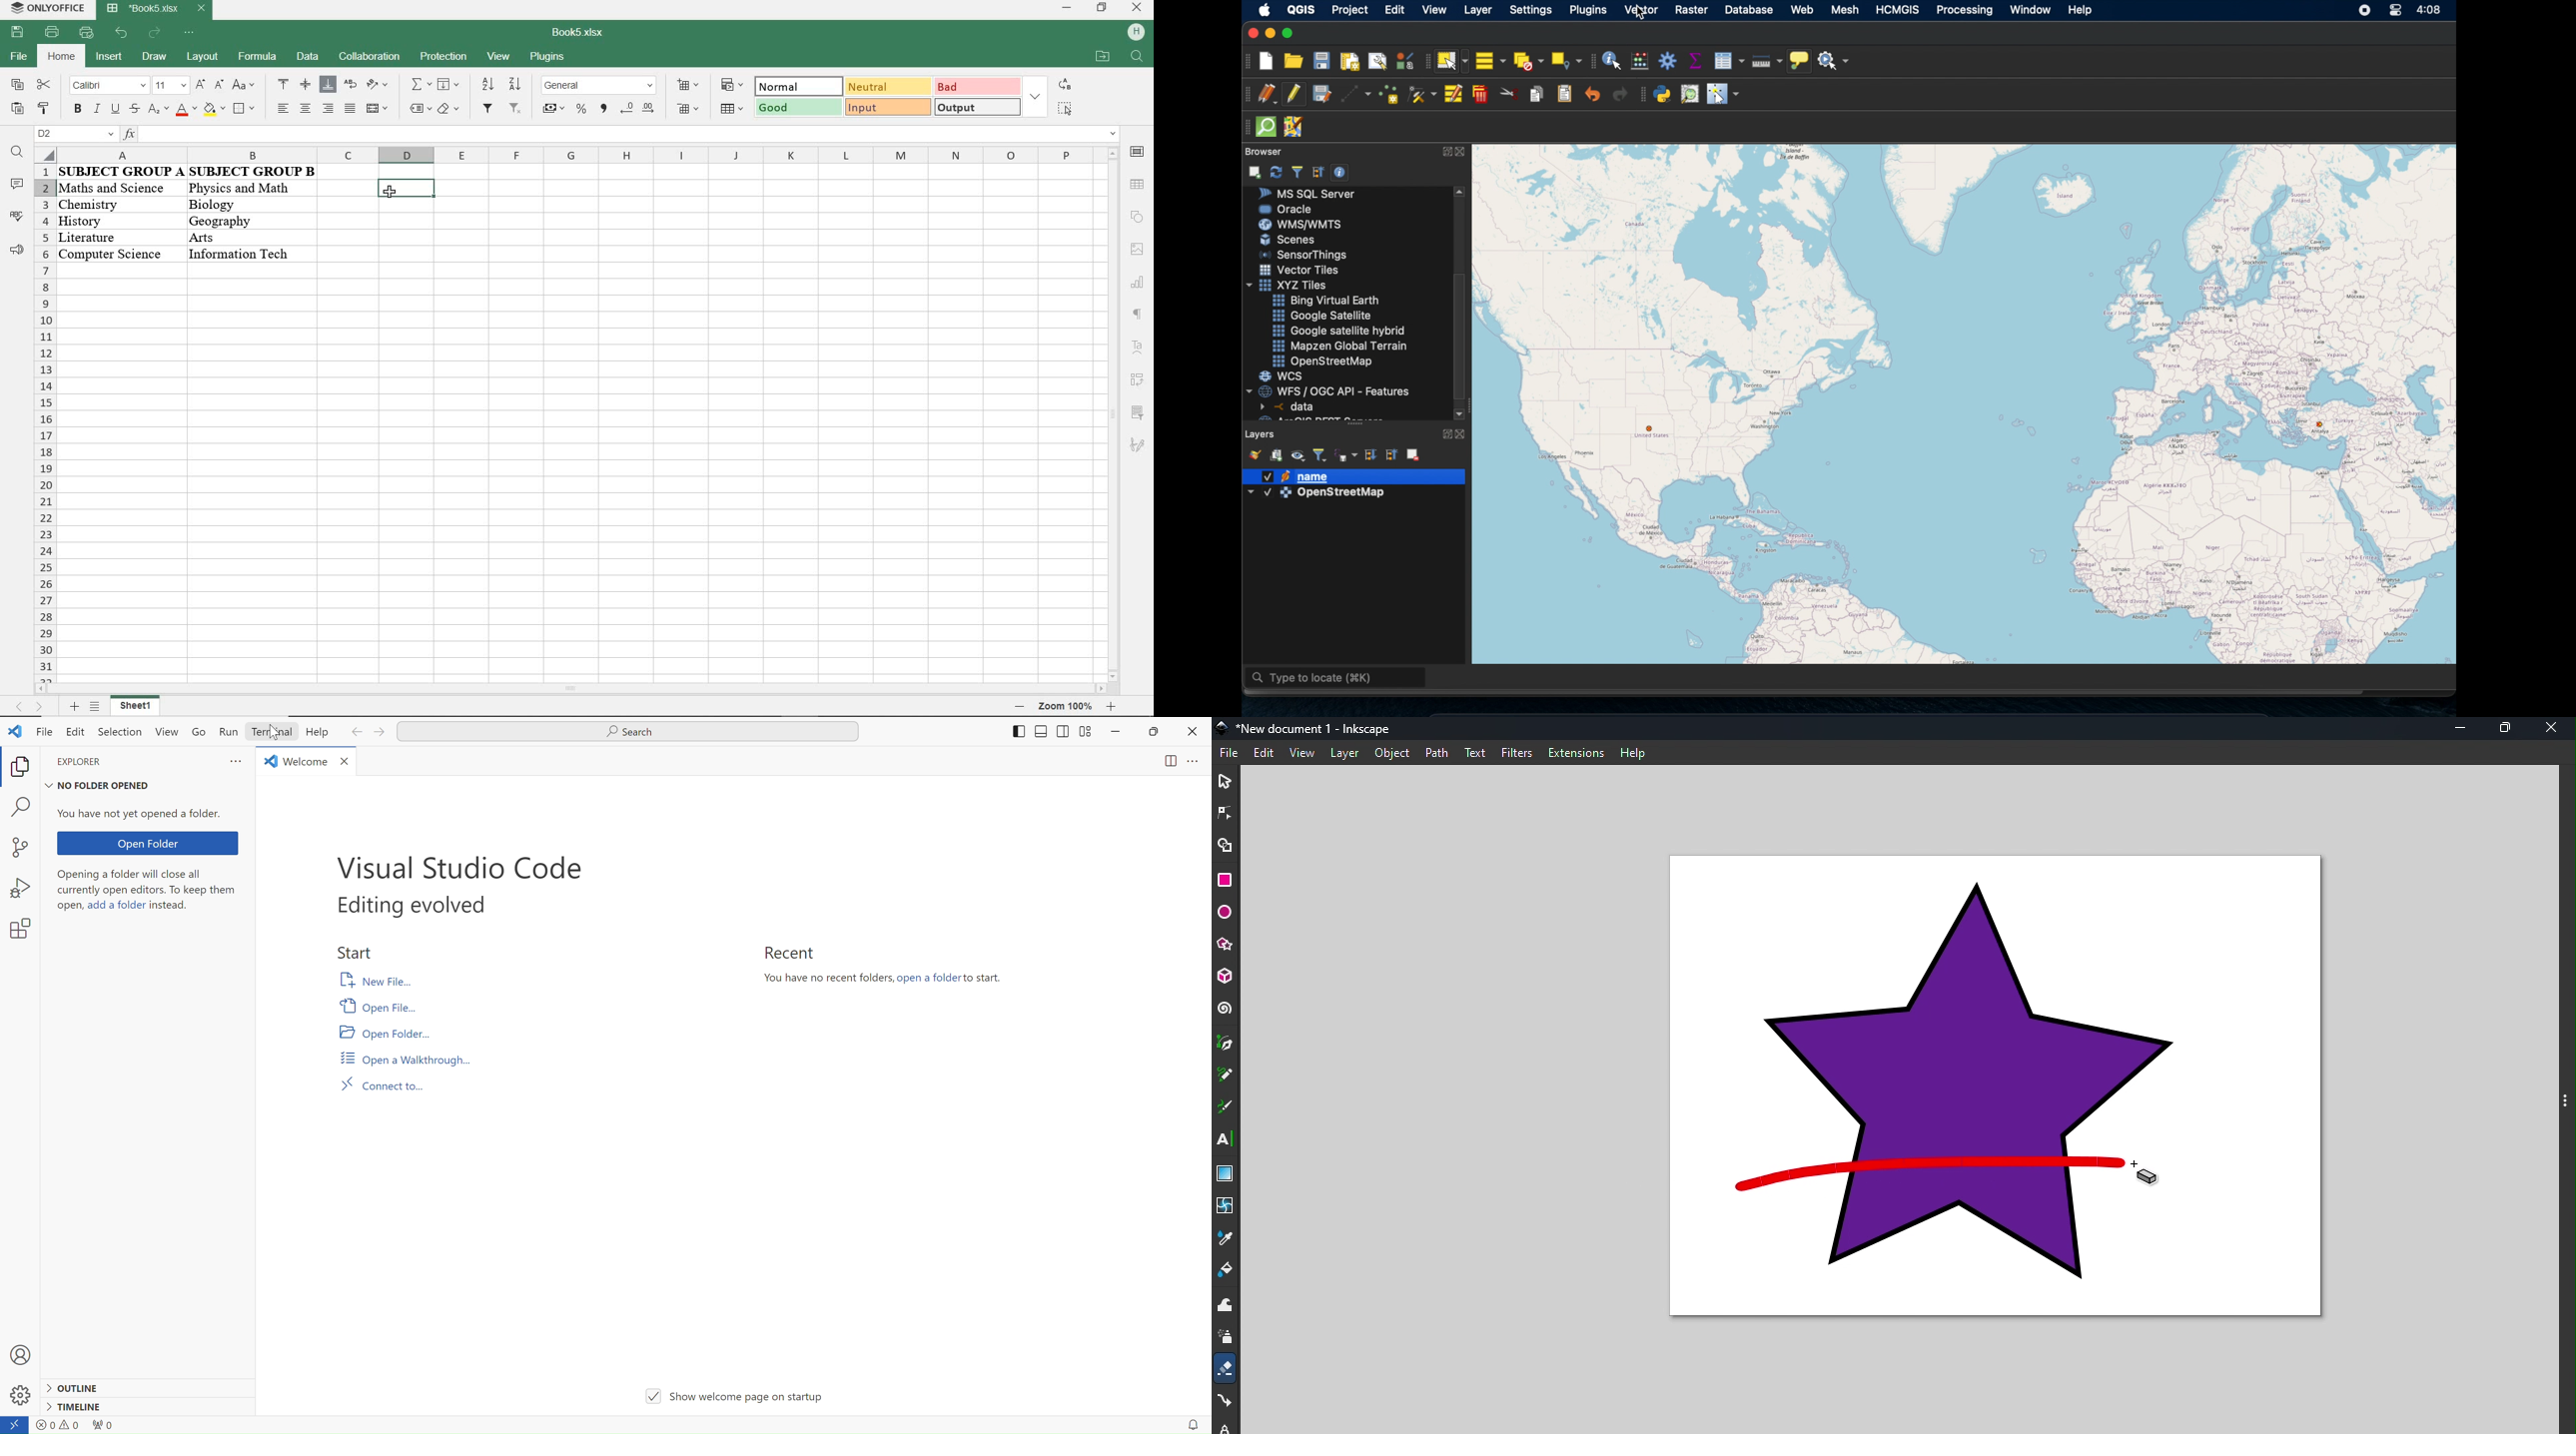 The width and height of the screenshot is (2576, 1456). What do you see at coordinates (378, 731) in the screenshot?
I see `next` at bounding box center [378, 731].